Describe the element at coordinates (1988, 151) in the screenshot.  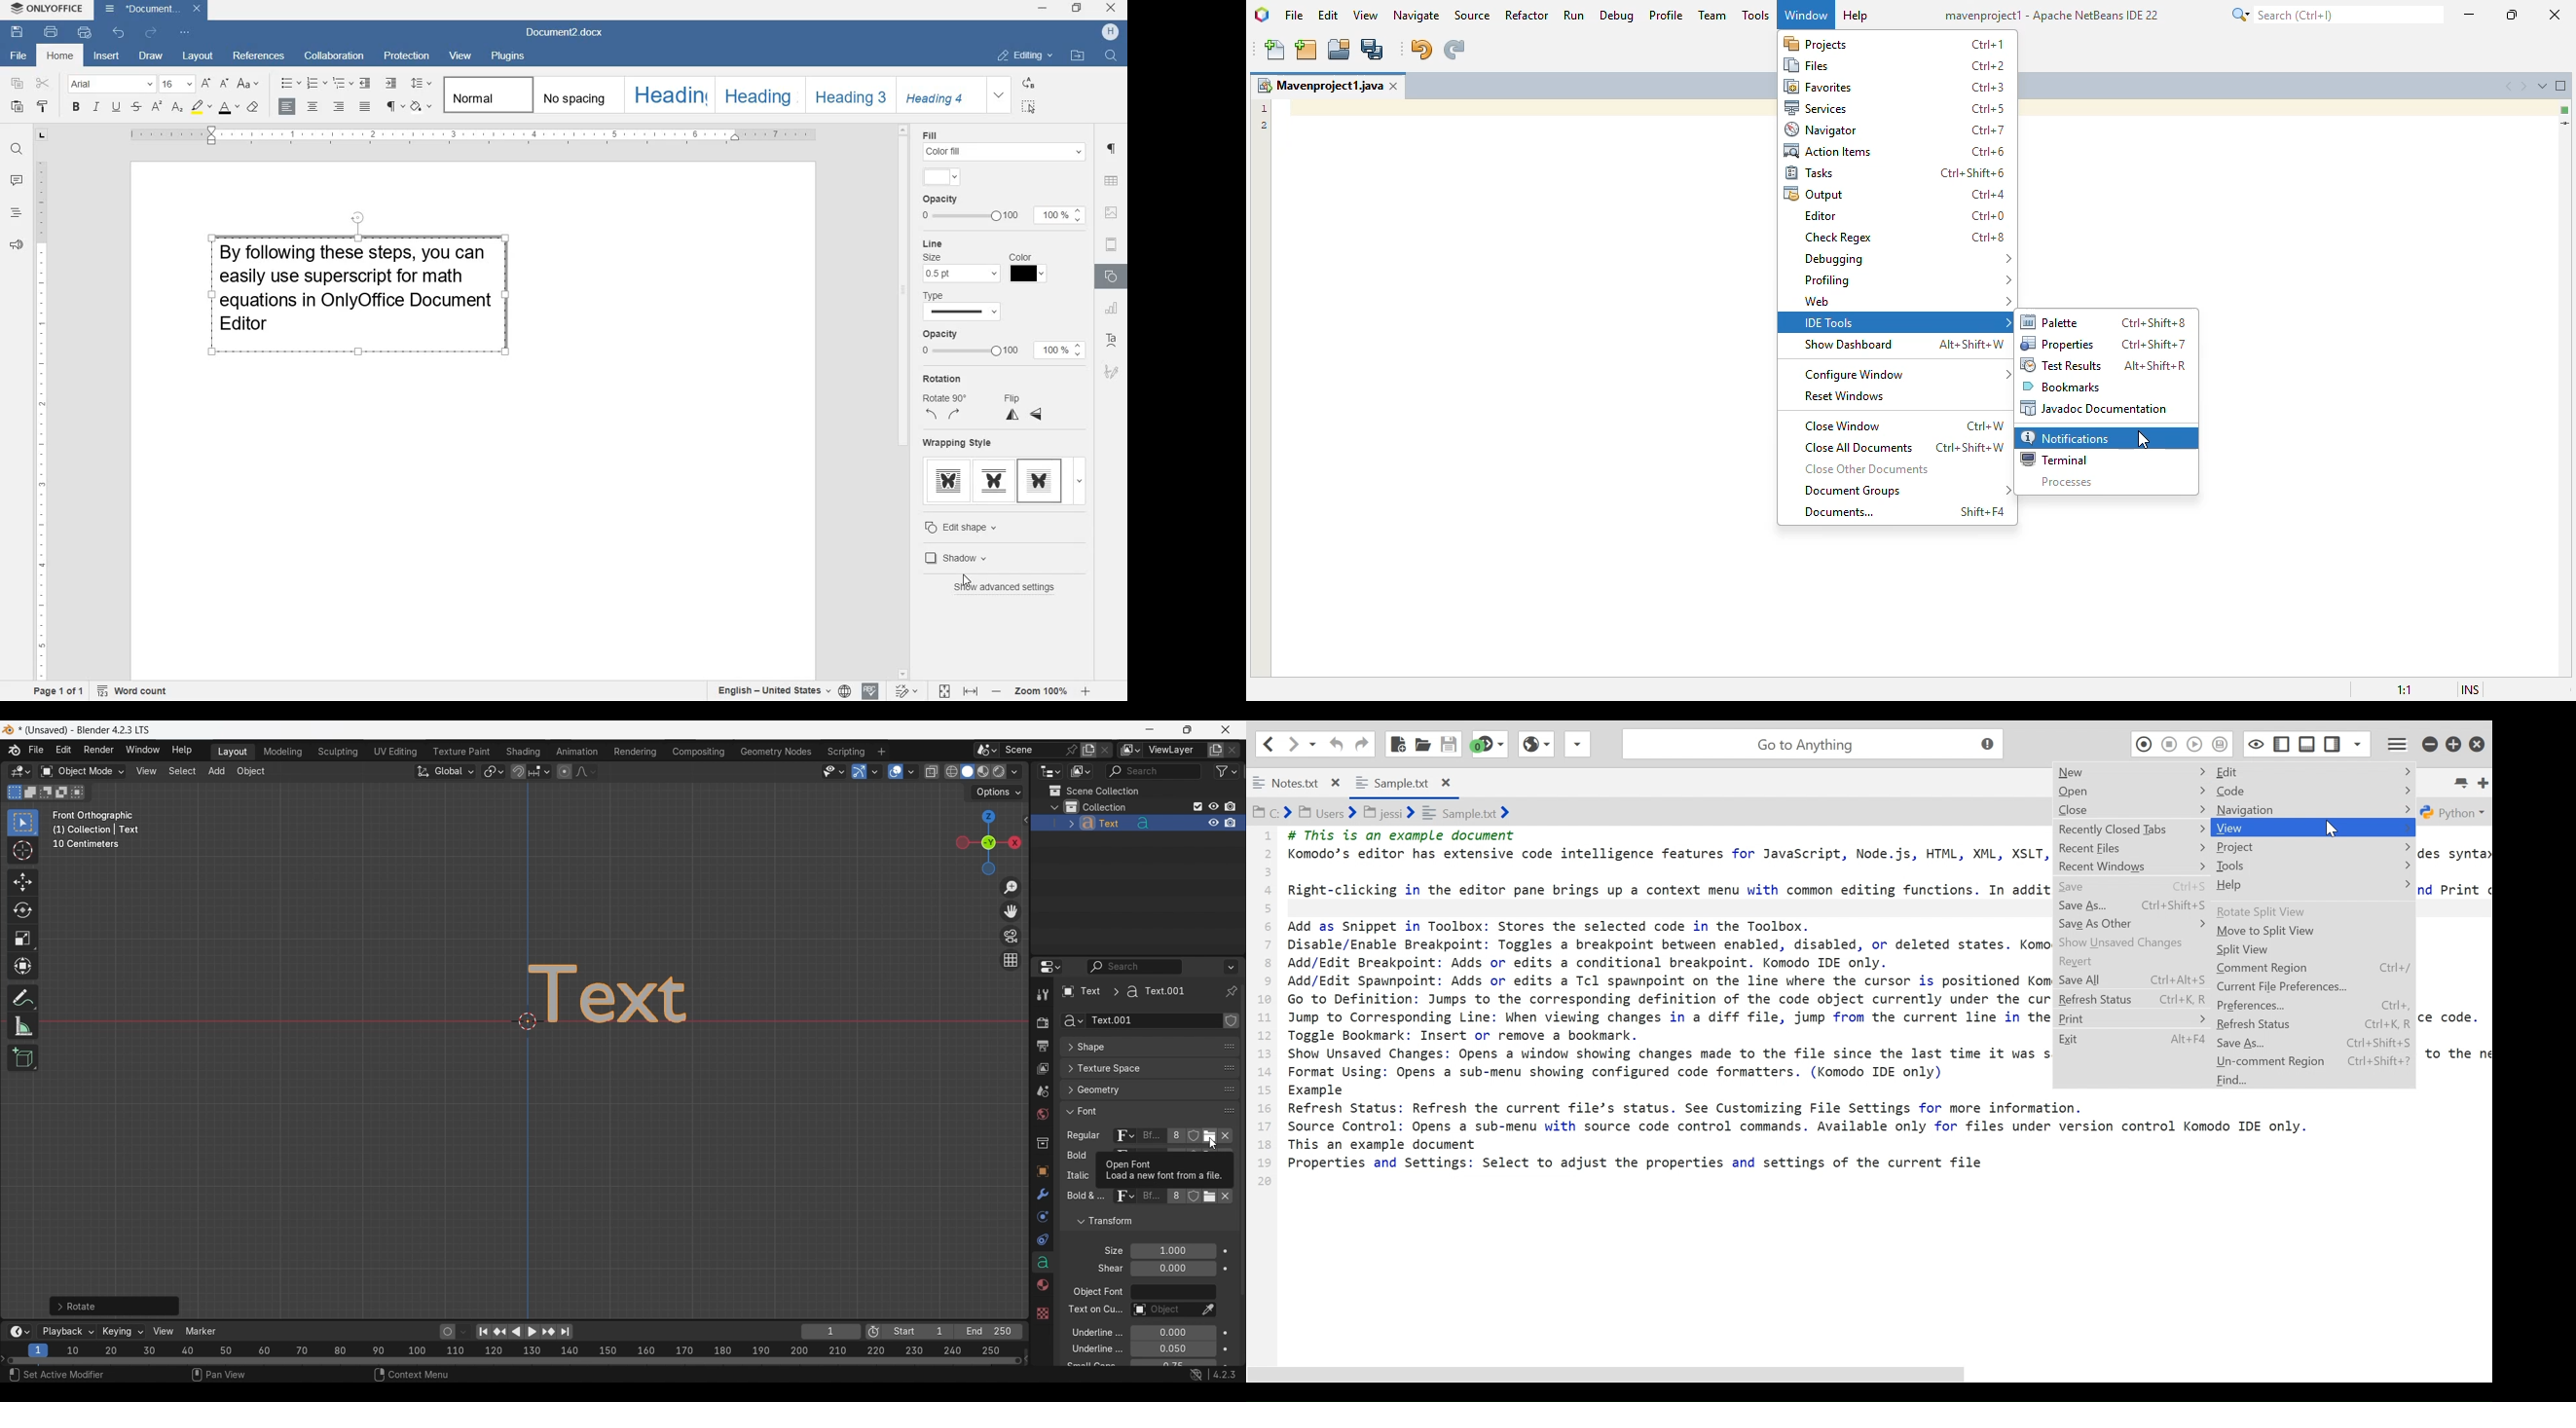
I see `shortcut for action items` at that location.